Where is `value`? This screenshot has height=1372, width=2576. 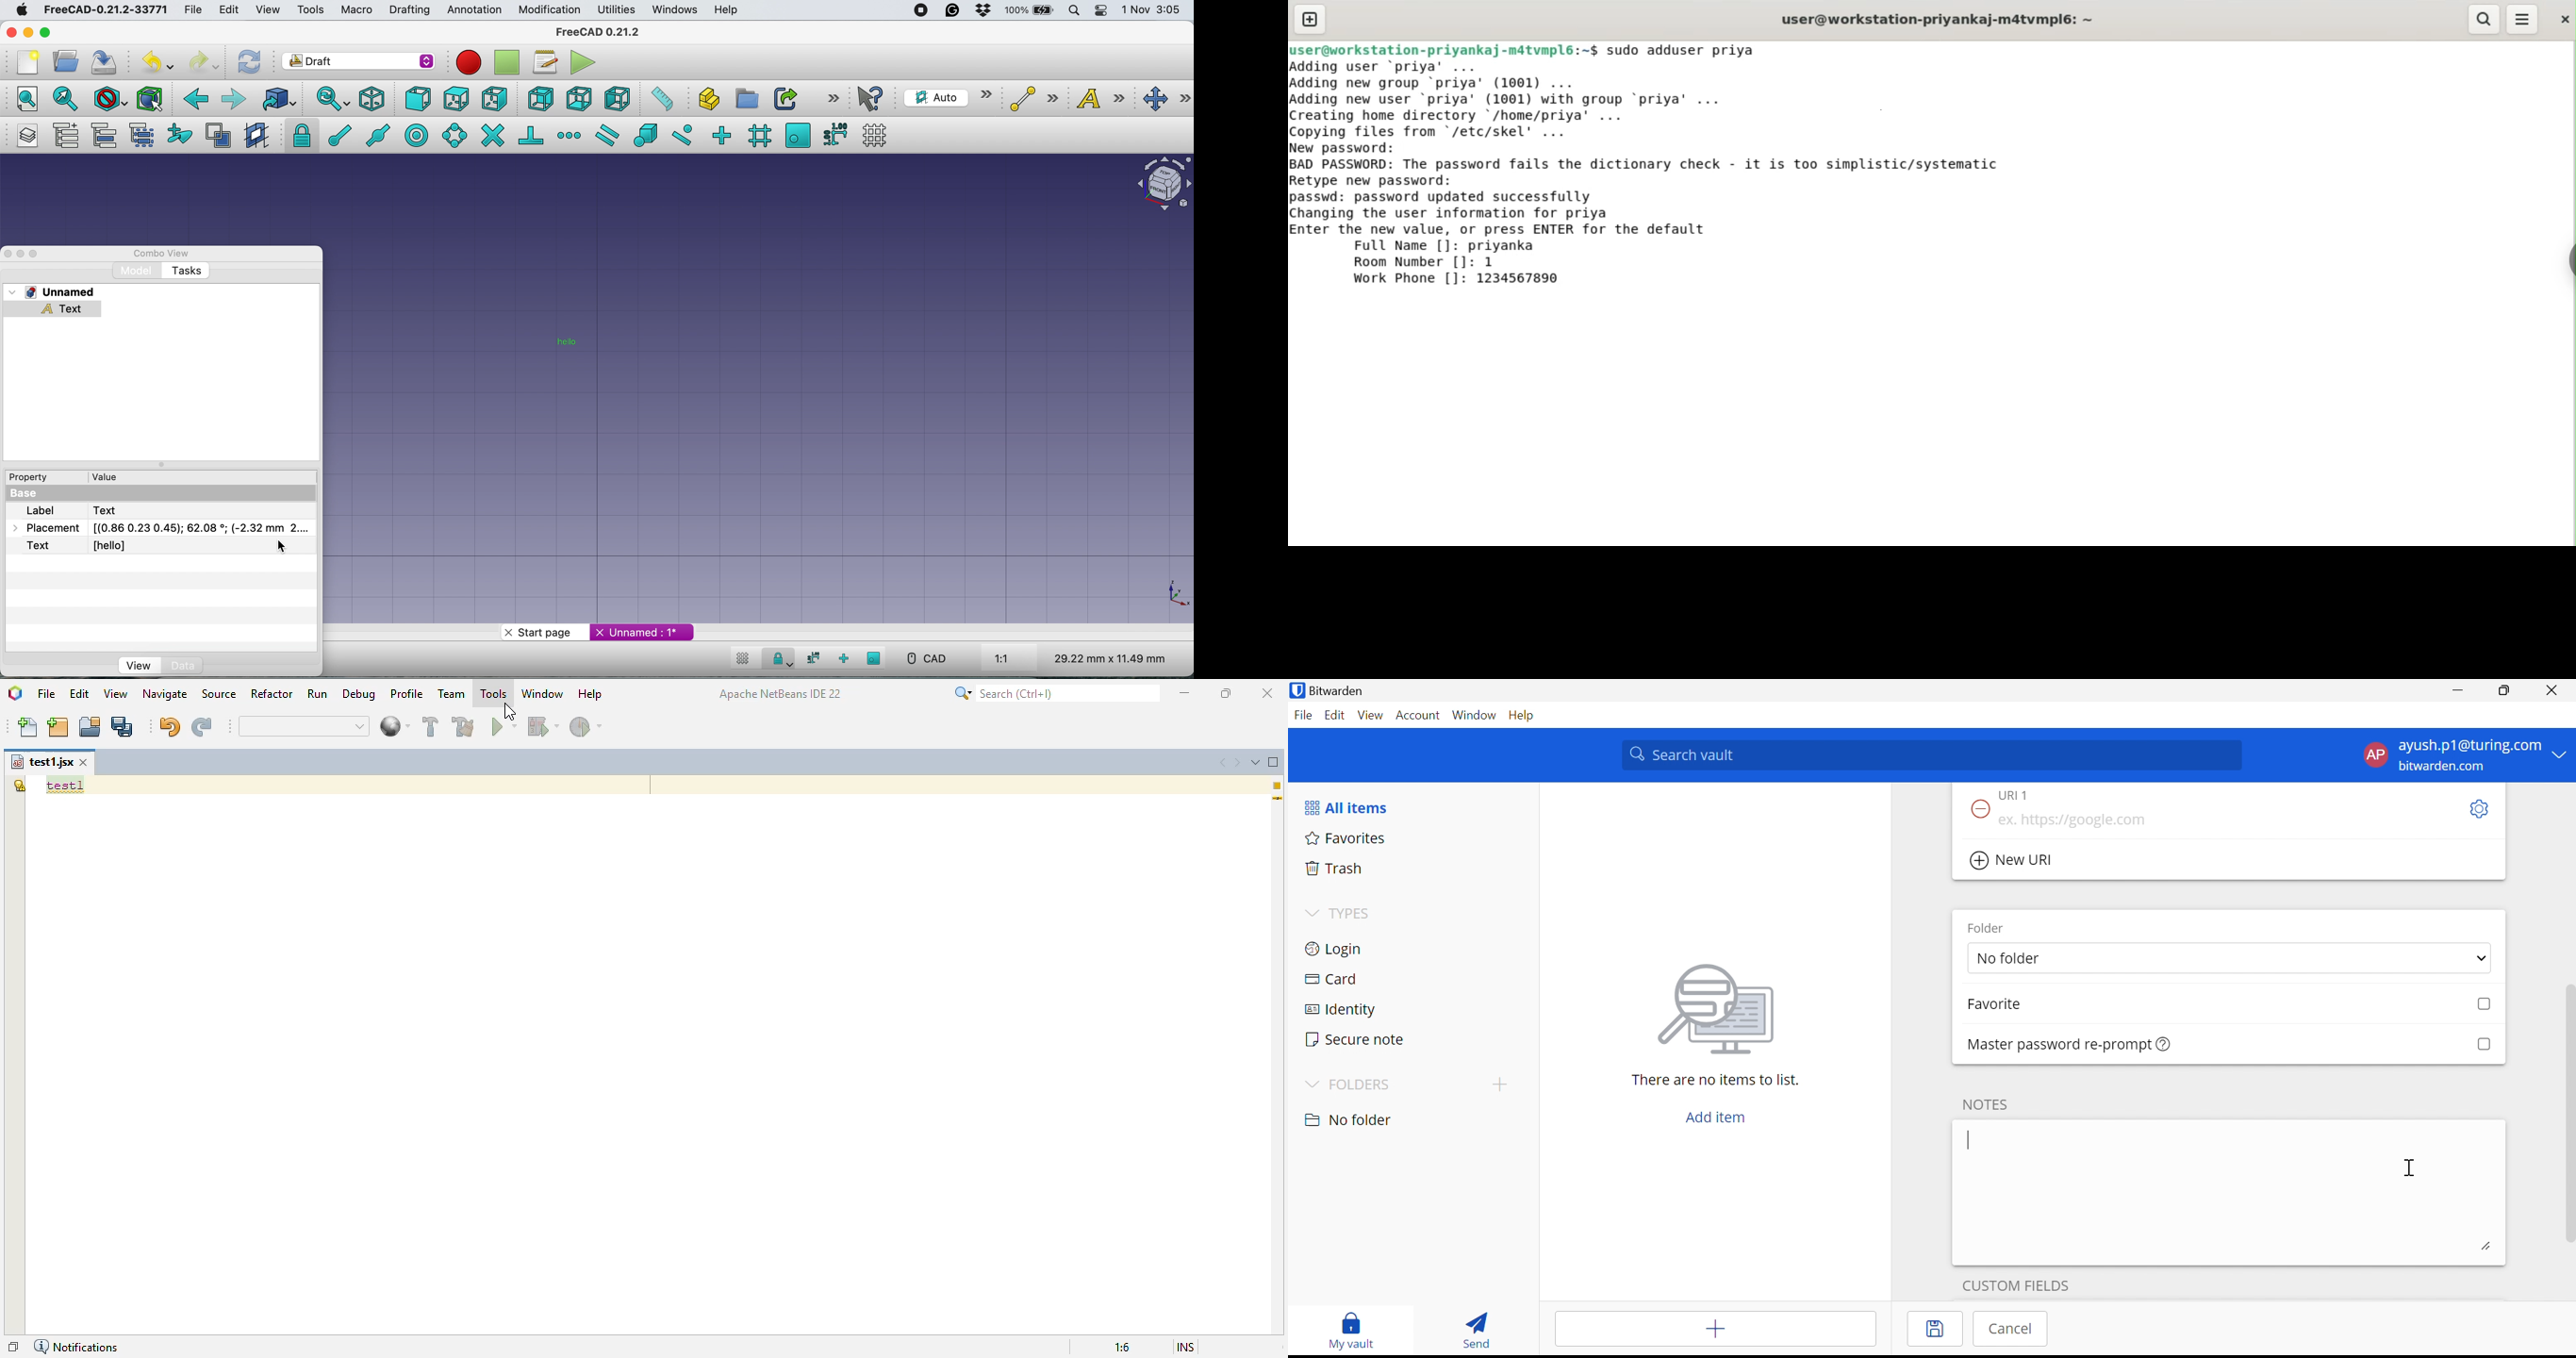 value is located at coordinates (108, 477).